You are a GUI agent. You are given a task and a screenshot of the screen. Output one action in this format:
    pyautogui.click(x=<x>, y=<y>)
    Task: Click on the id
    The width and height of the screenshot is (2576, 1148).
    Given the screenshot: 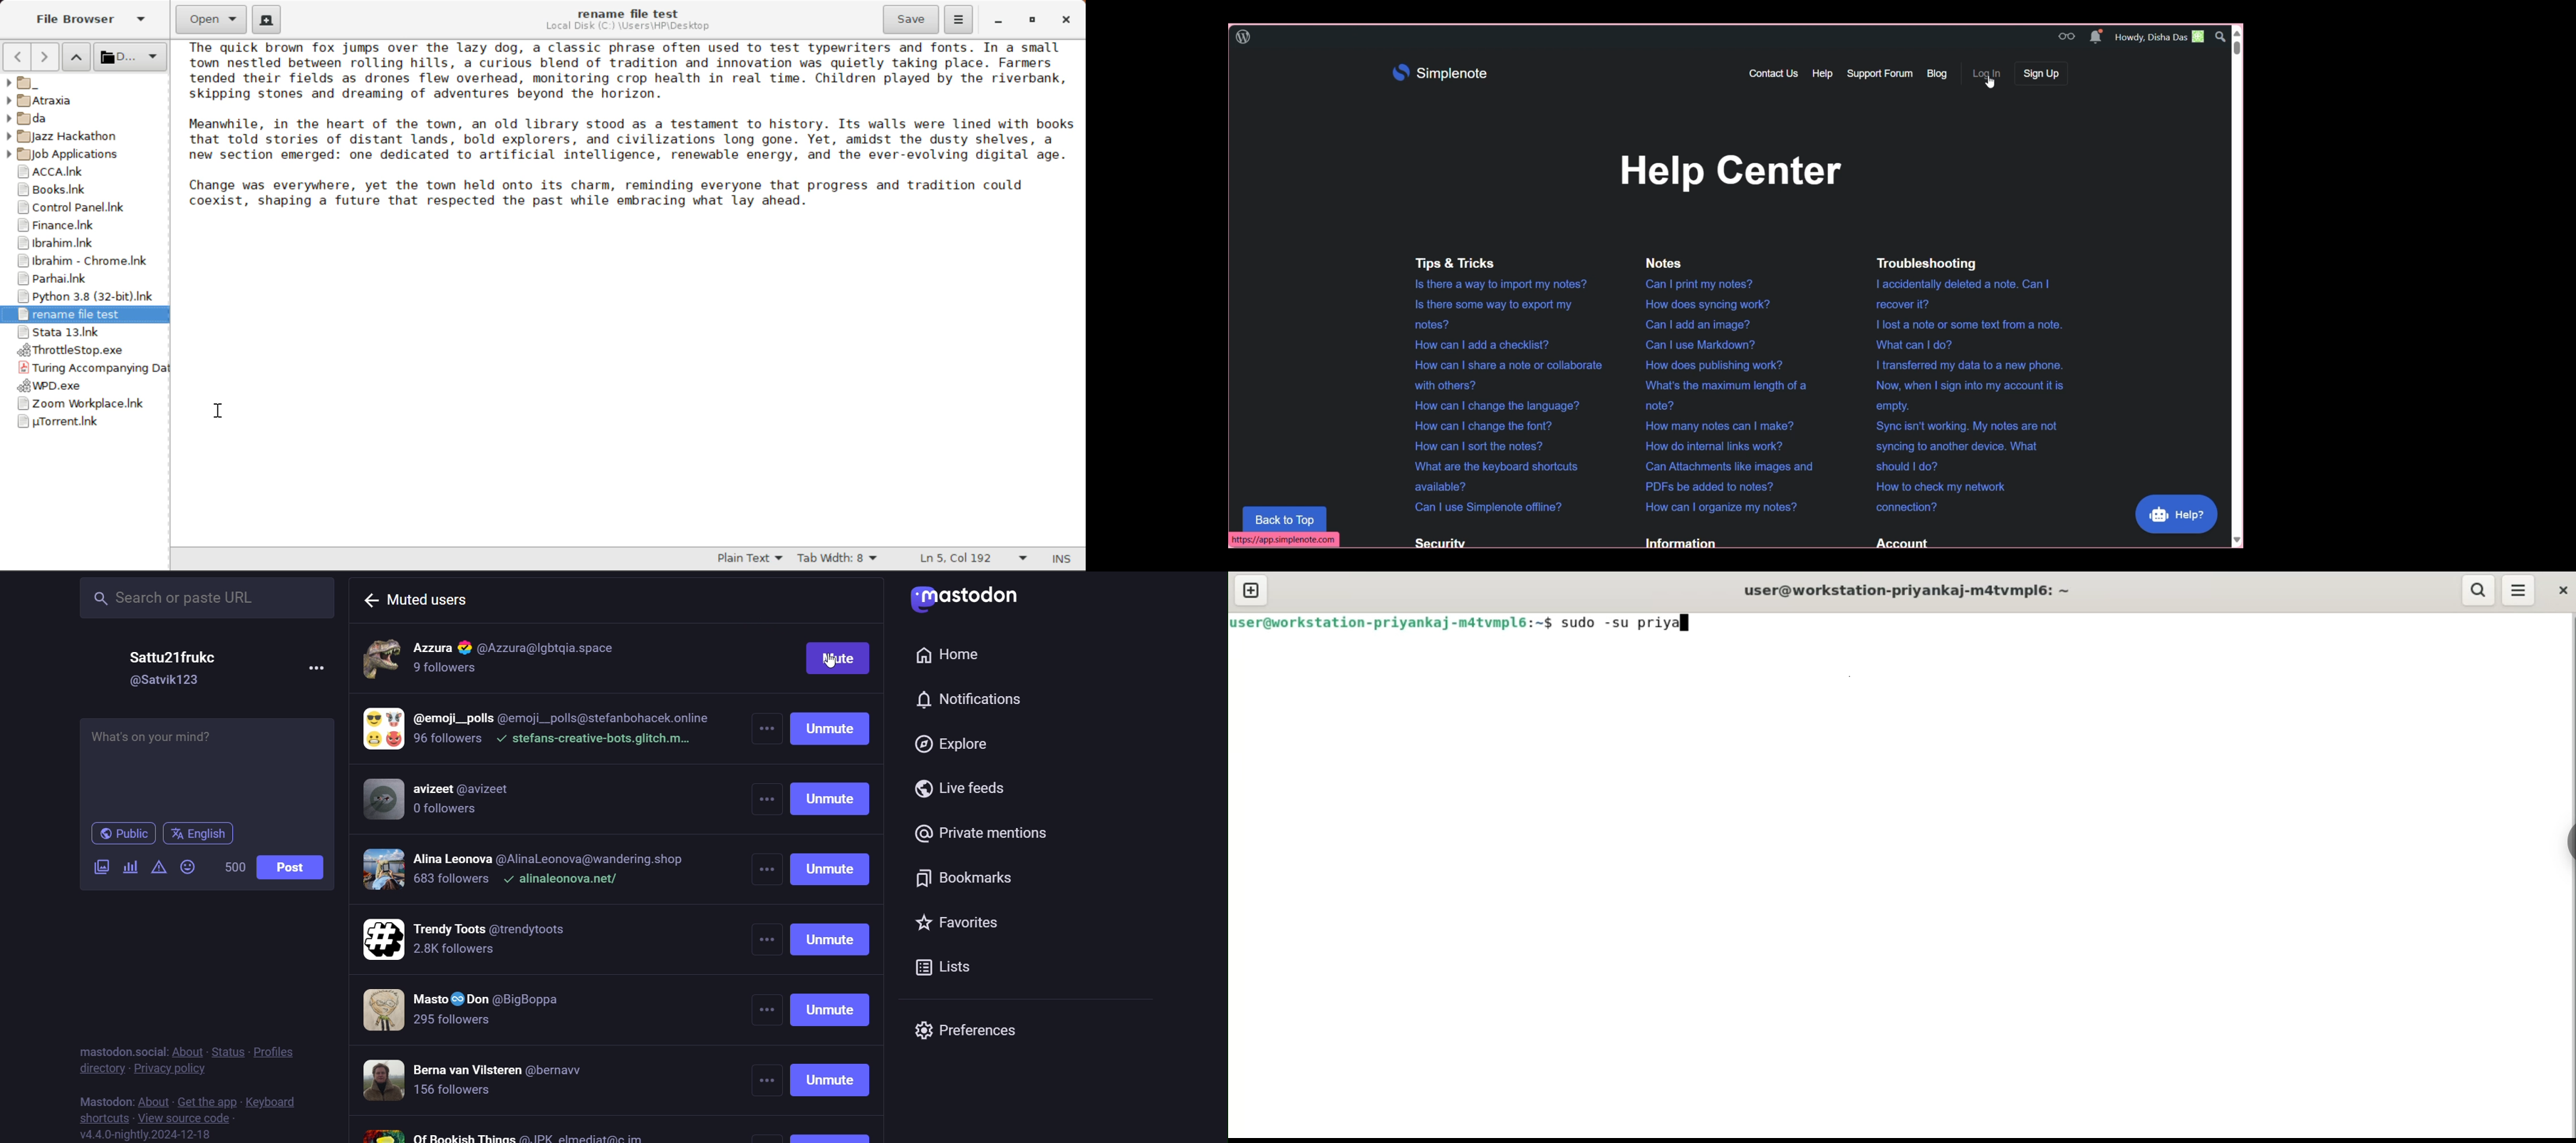 What is the action you would take?
    pyautogui.click(x=169, y=681)
    